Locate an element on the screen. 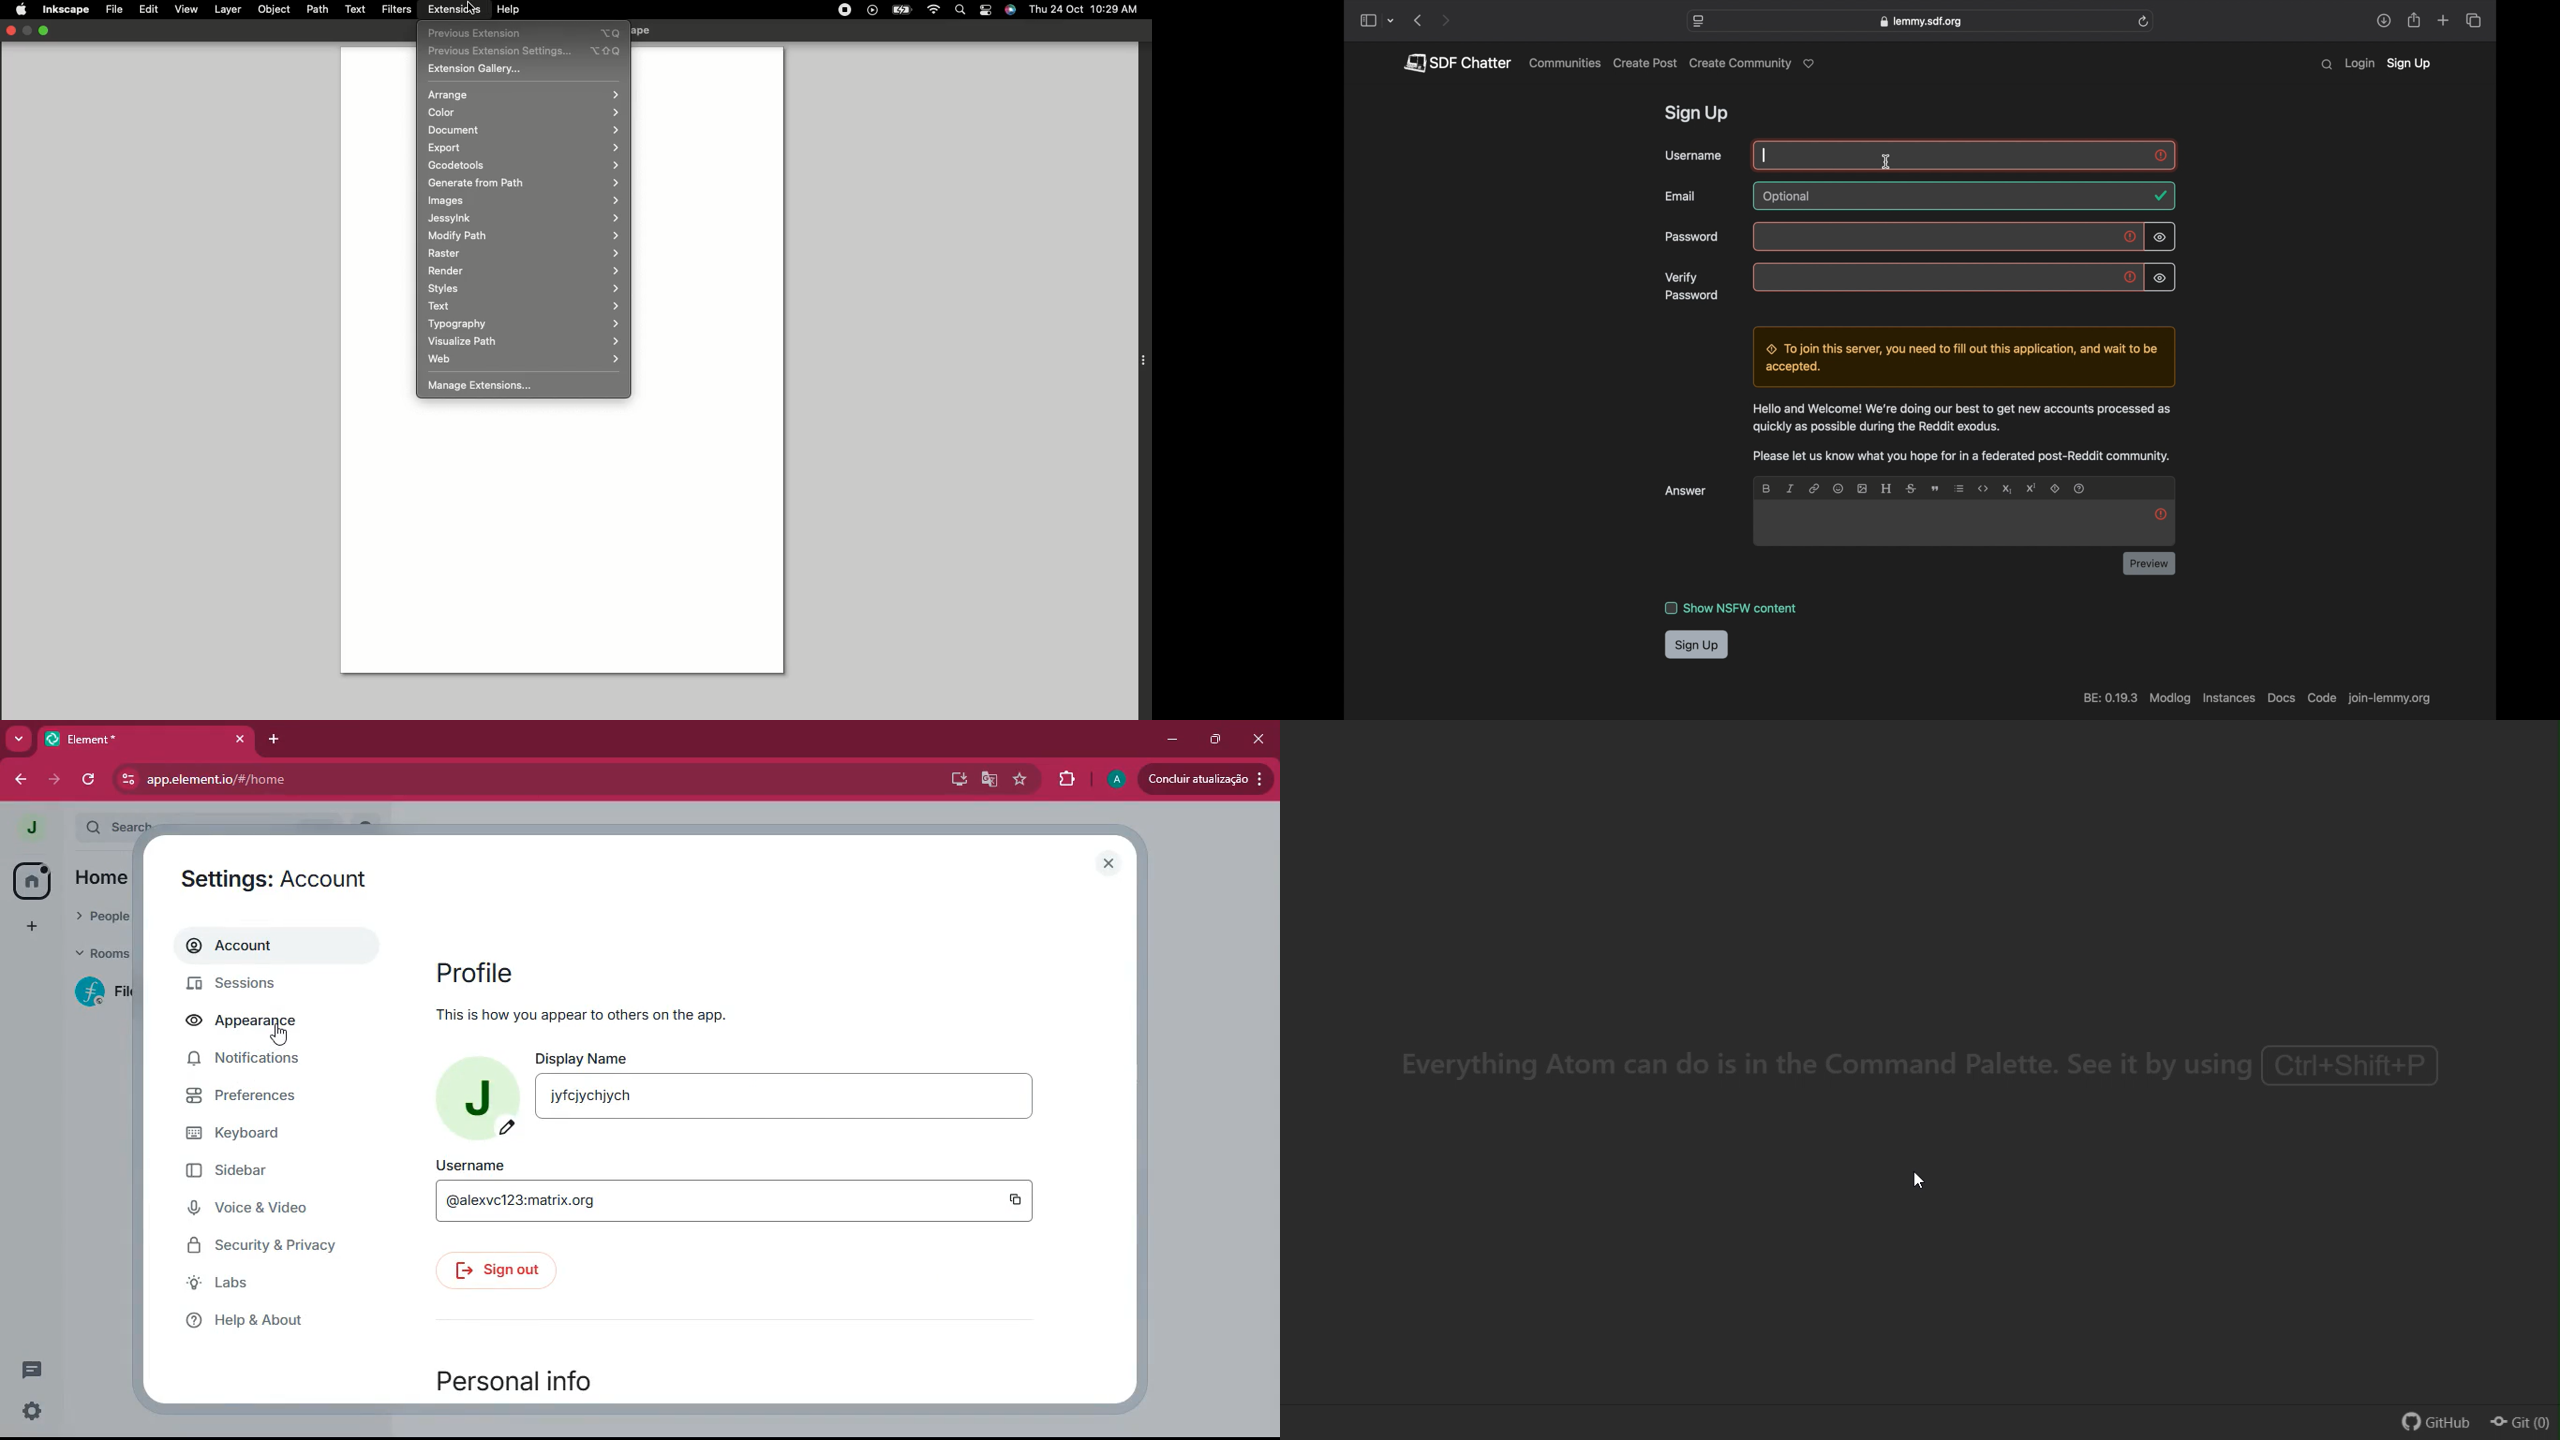 Image resolution: width=2576 pixels, height=1456 pixels. spoiler is located at coordinates (2056, 489).